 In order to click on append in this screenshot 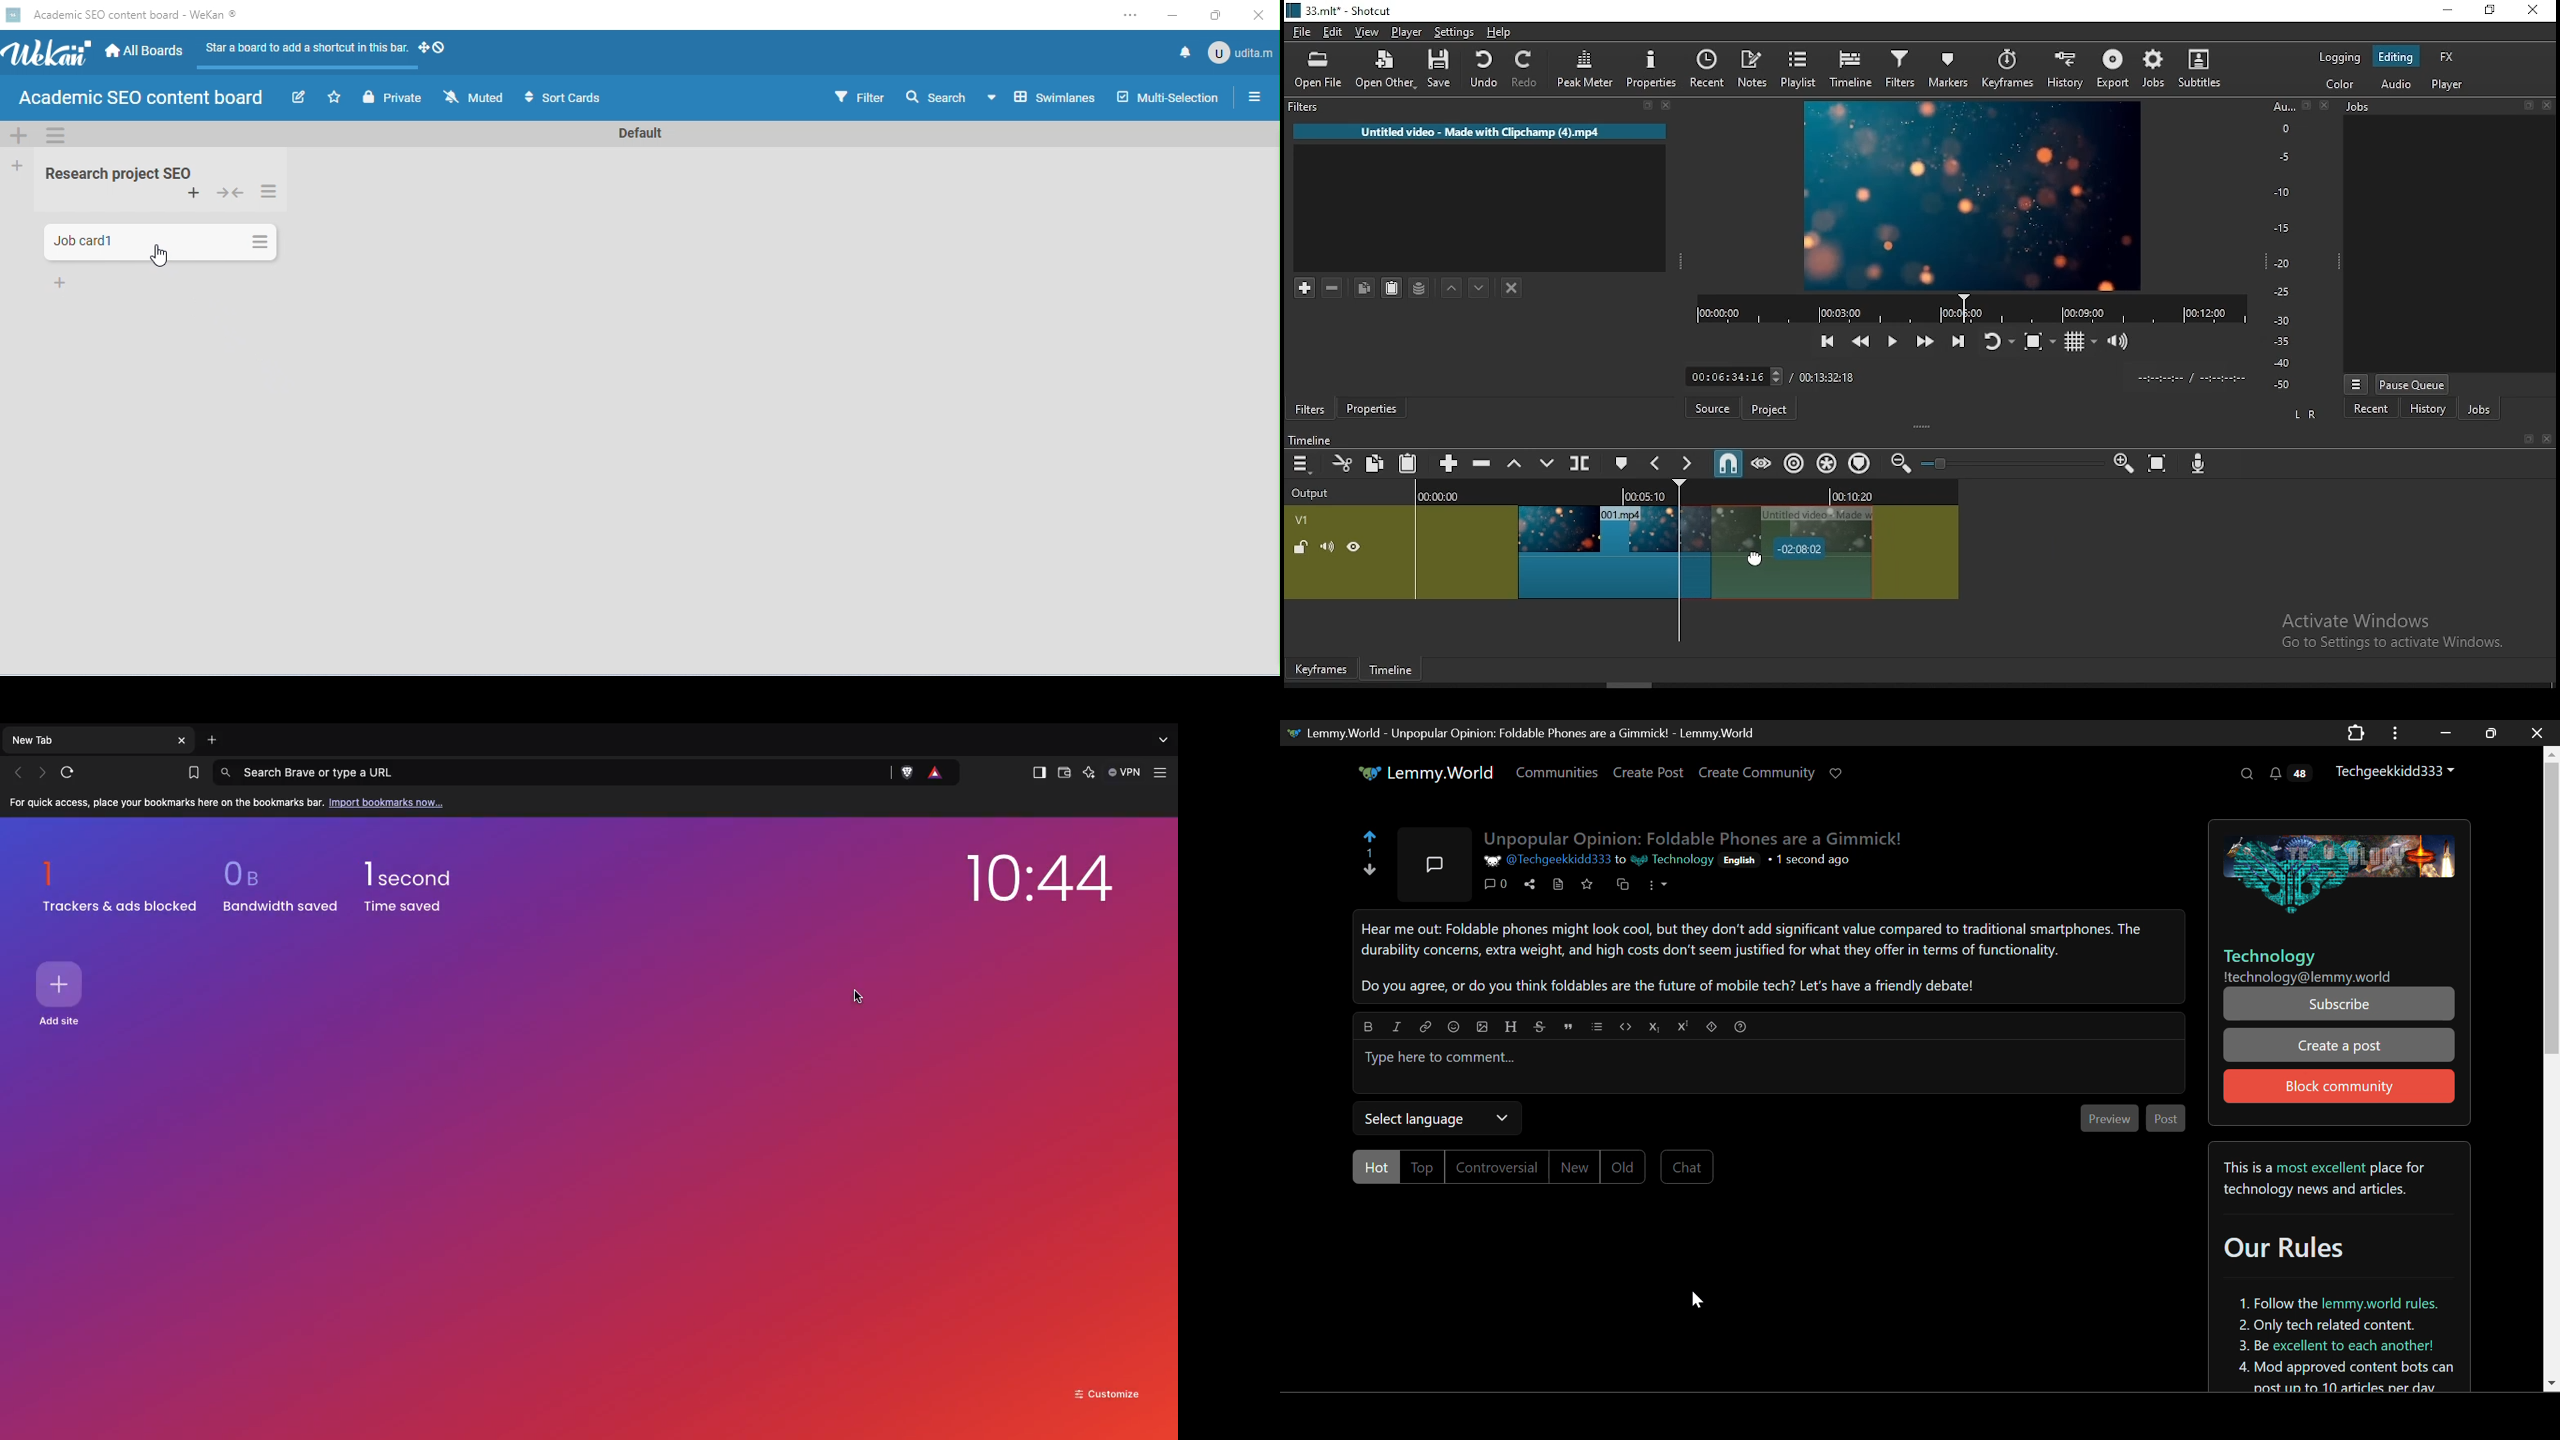, I will do `click(1450, 464)`.